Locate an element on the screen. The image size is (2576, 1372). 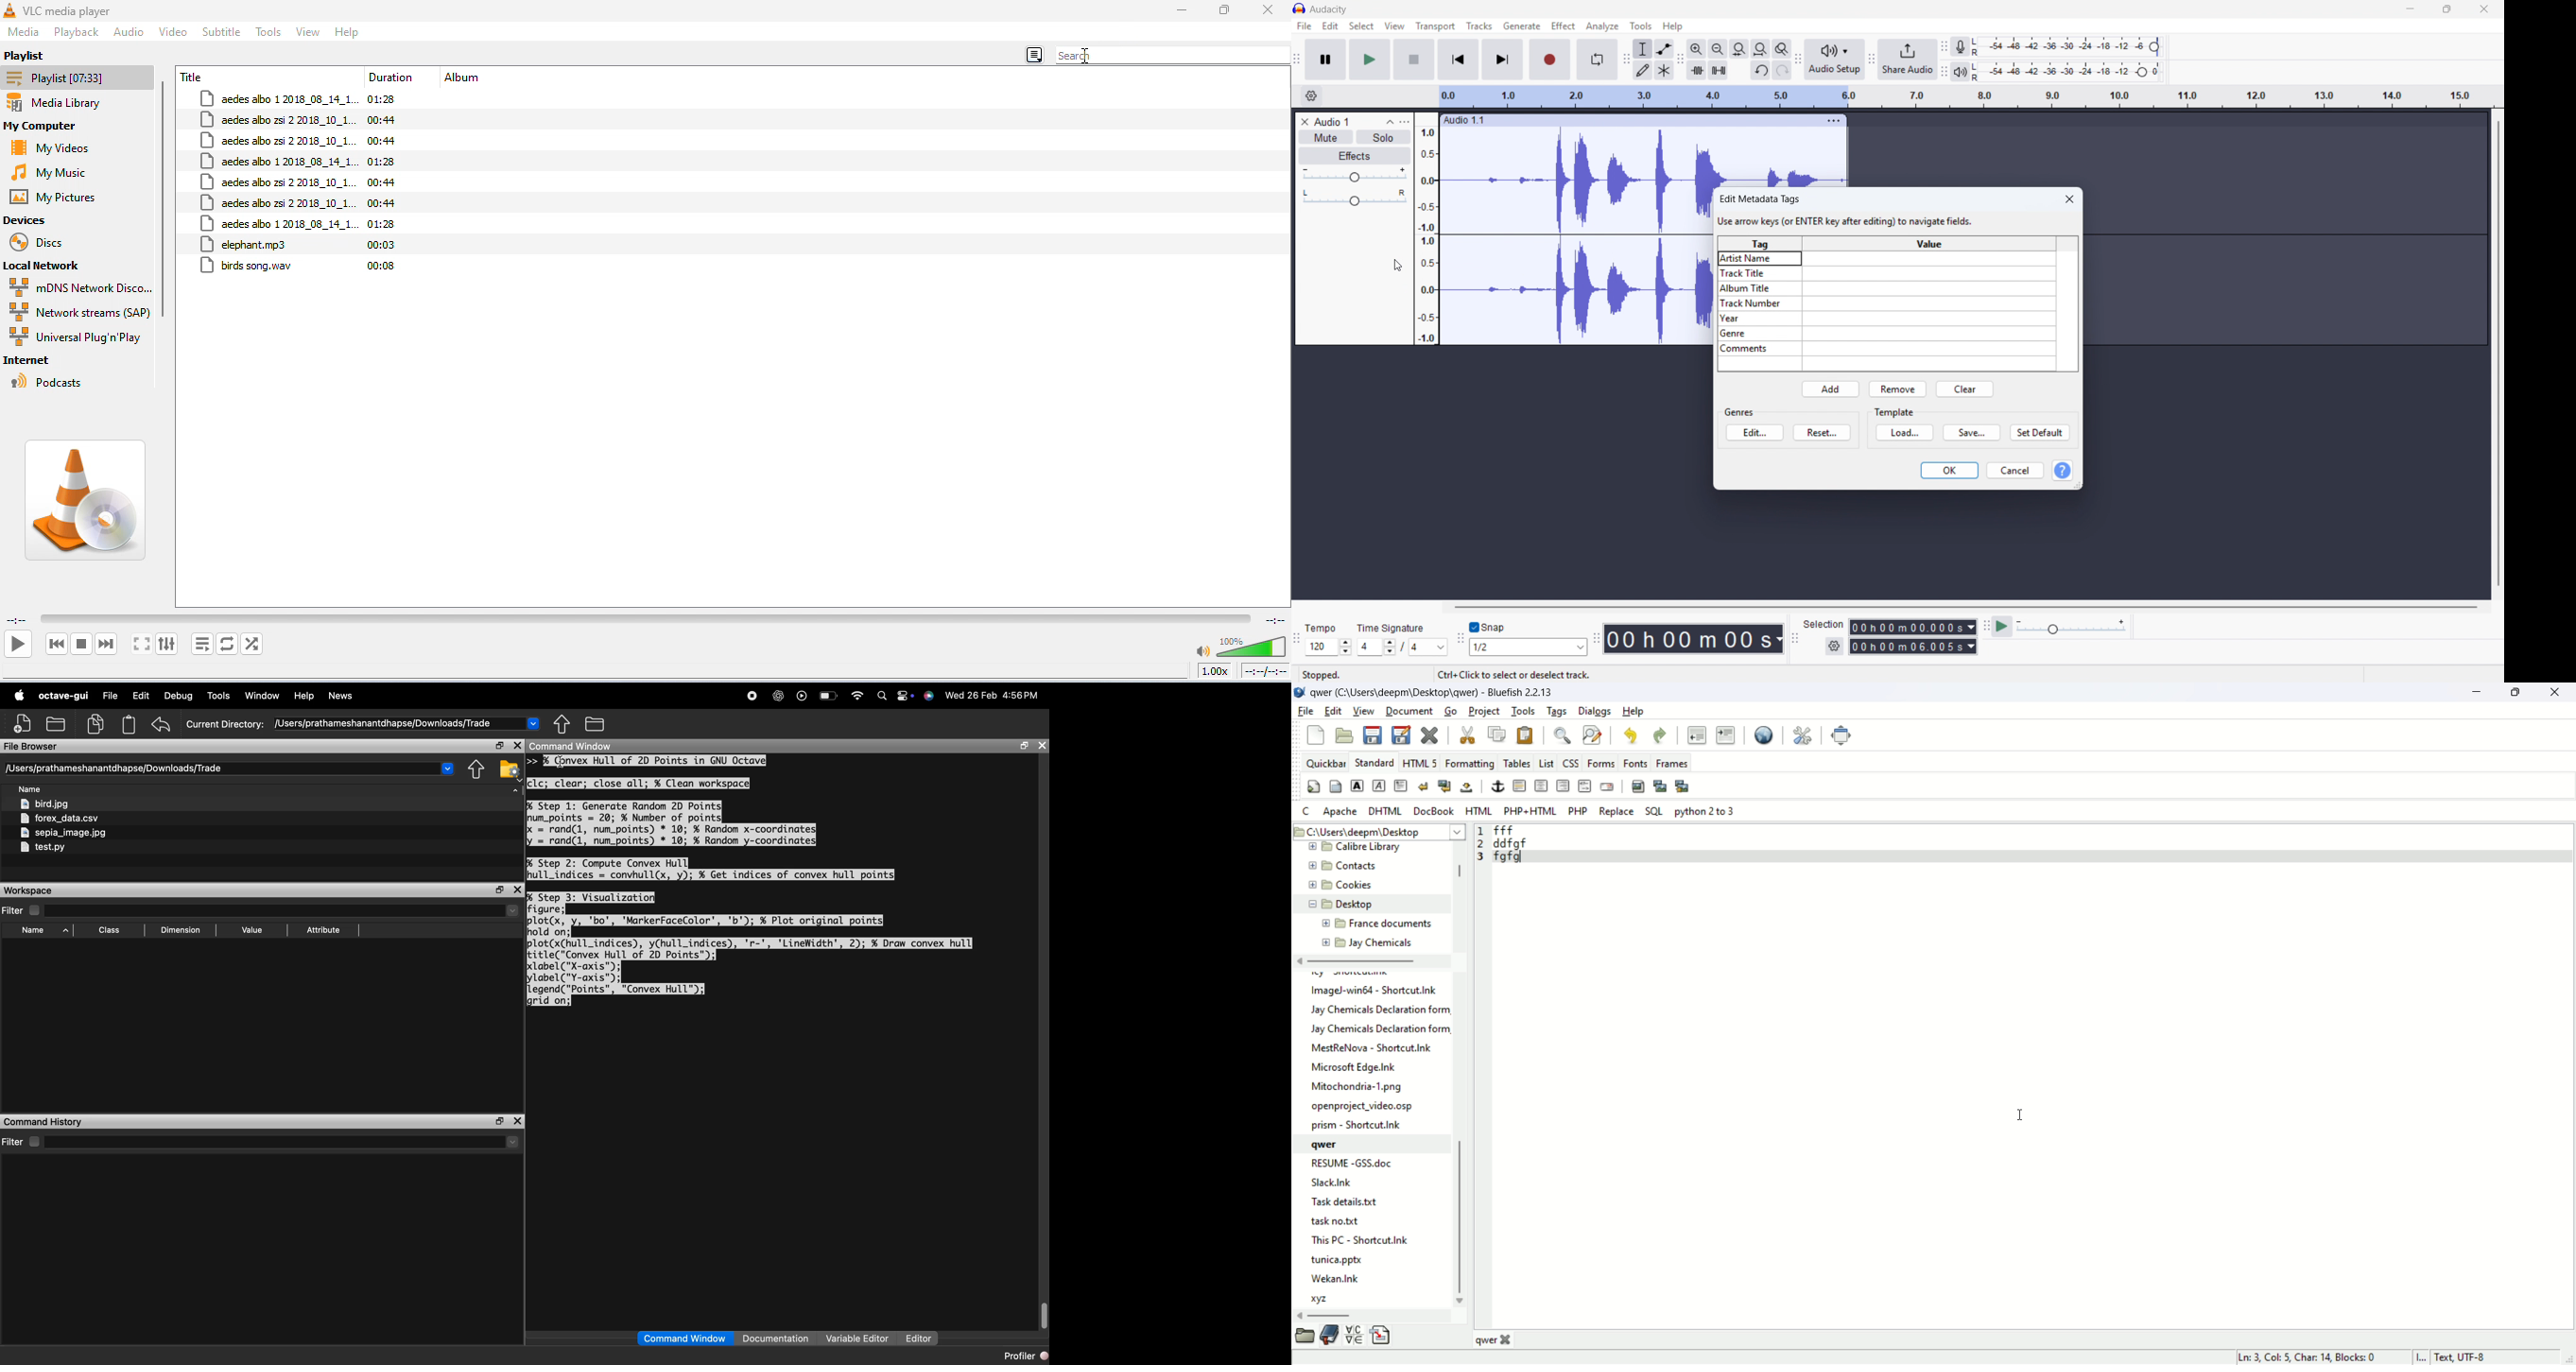
enable loop is located at coordinates (1598, 59).